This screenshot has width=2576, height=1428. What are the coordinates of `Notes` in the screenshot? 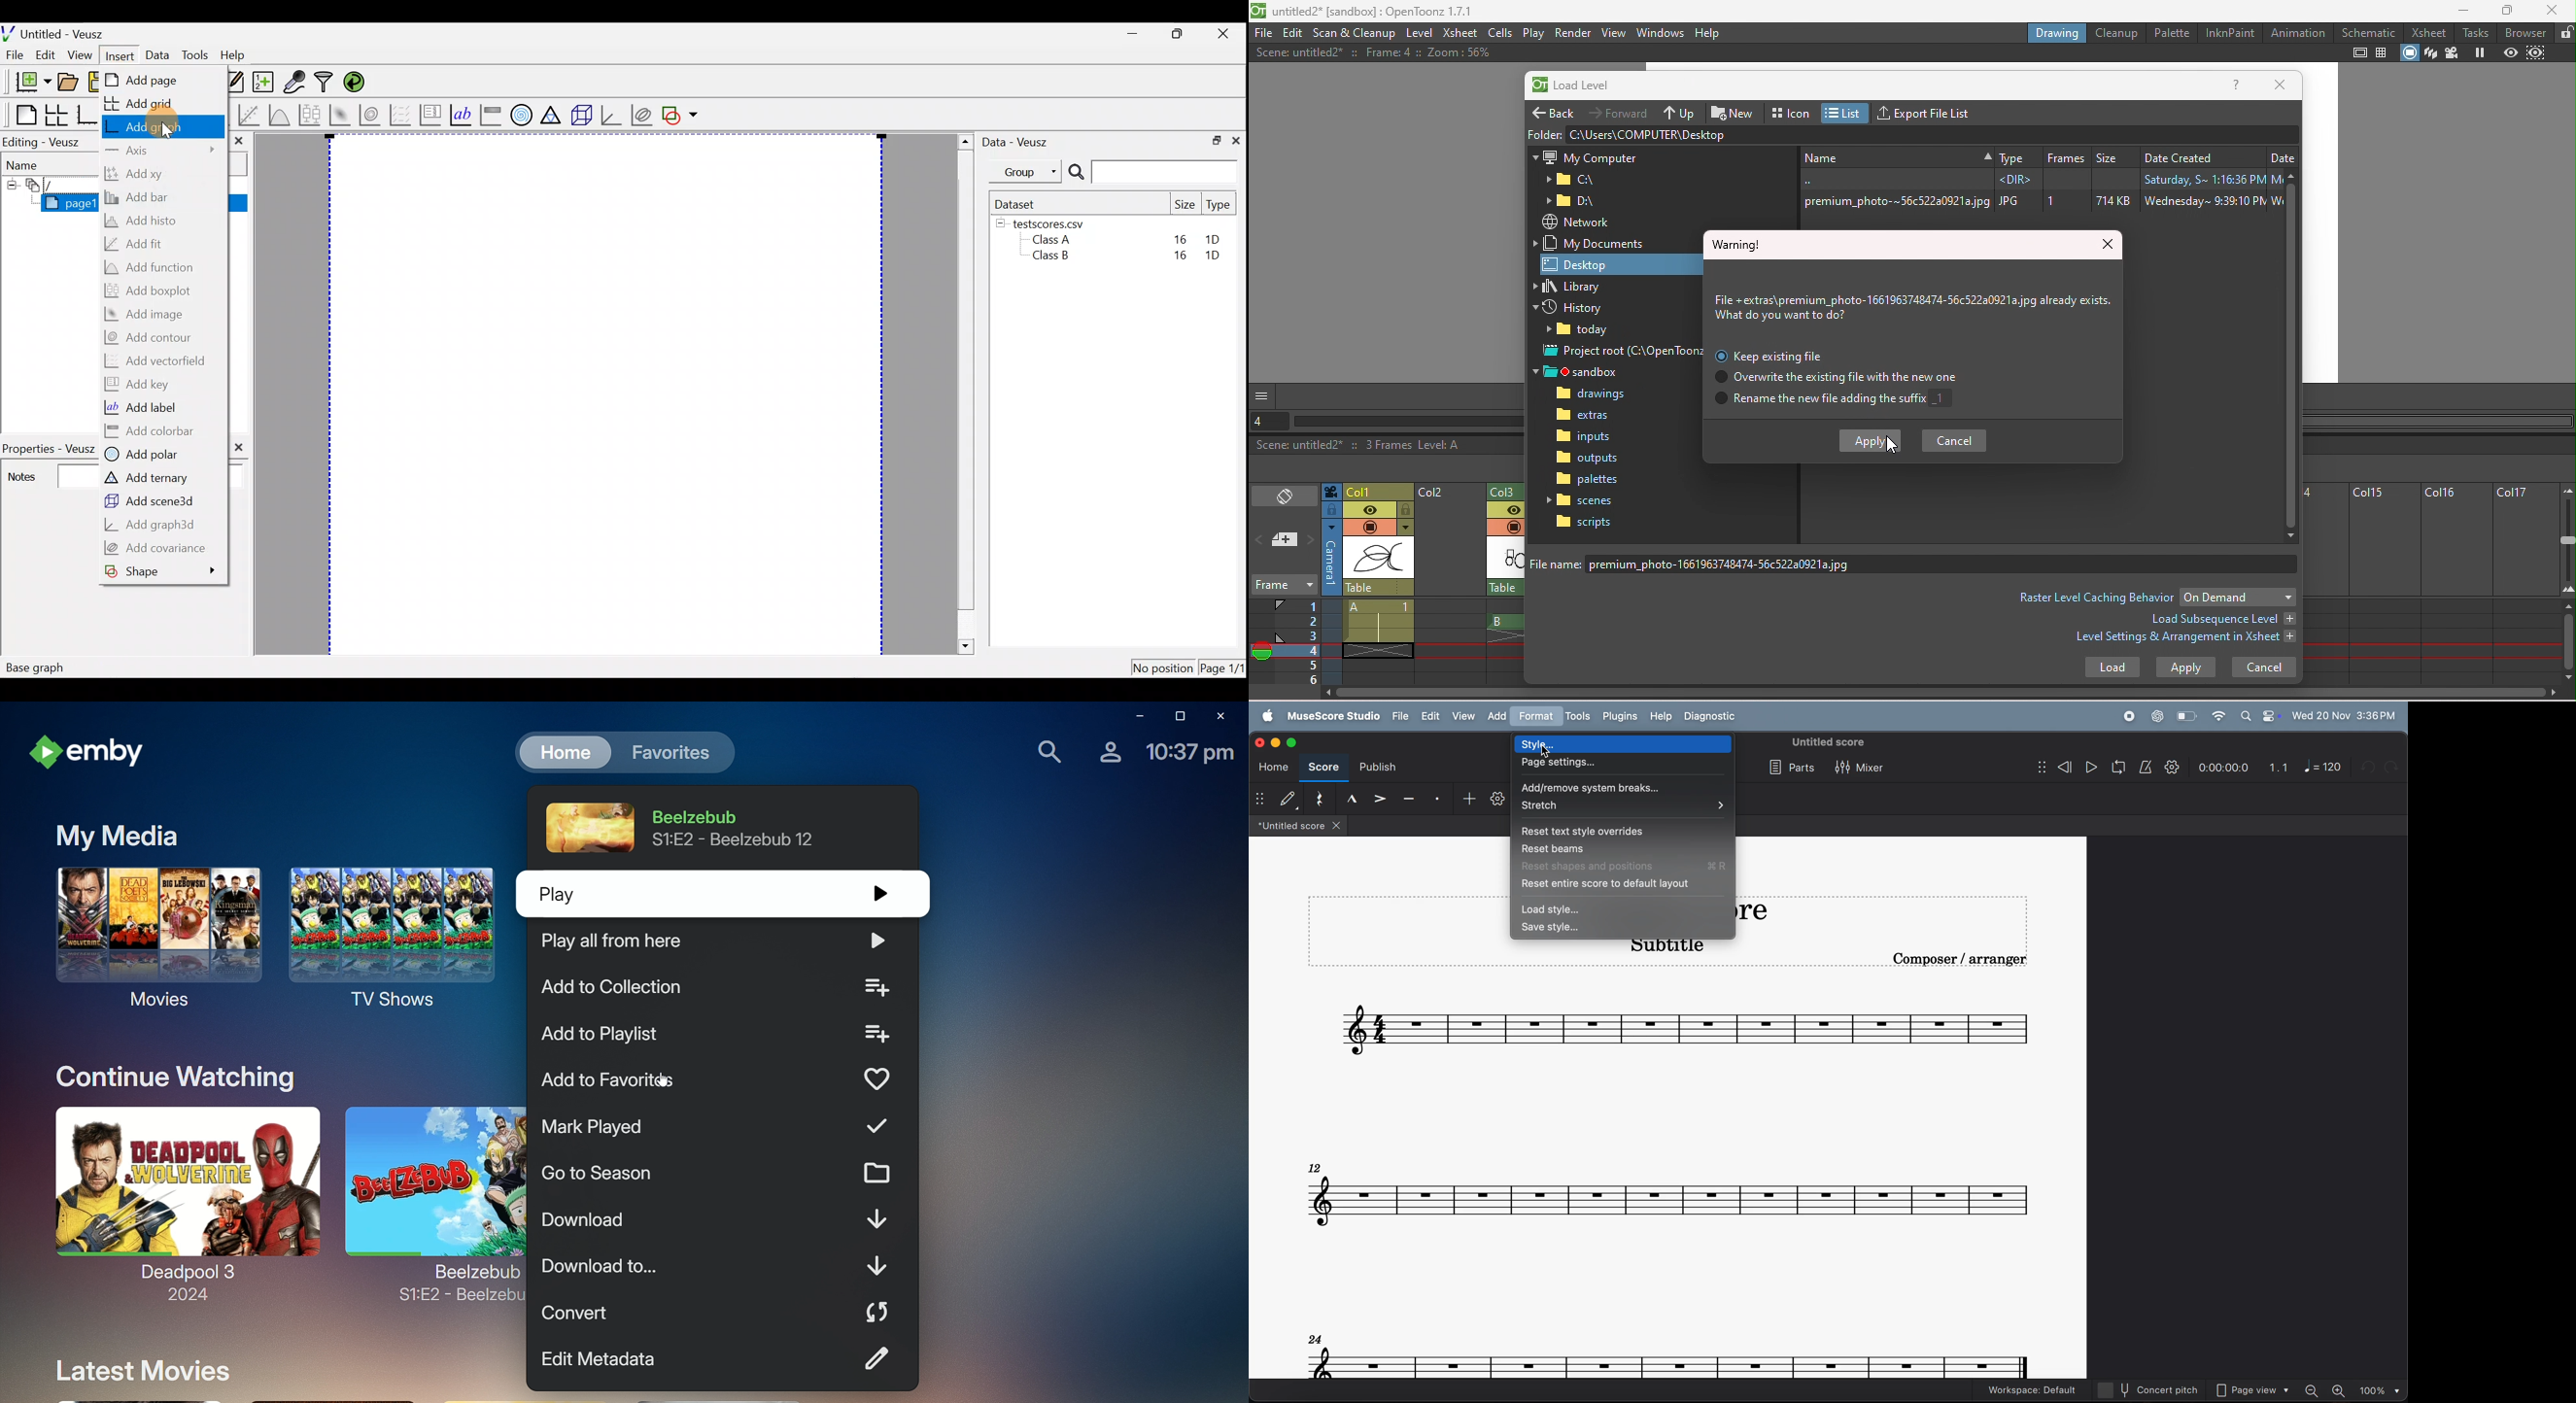 It's located at (44, 475).